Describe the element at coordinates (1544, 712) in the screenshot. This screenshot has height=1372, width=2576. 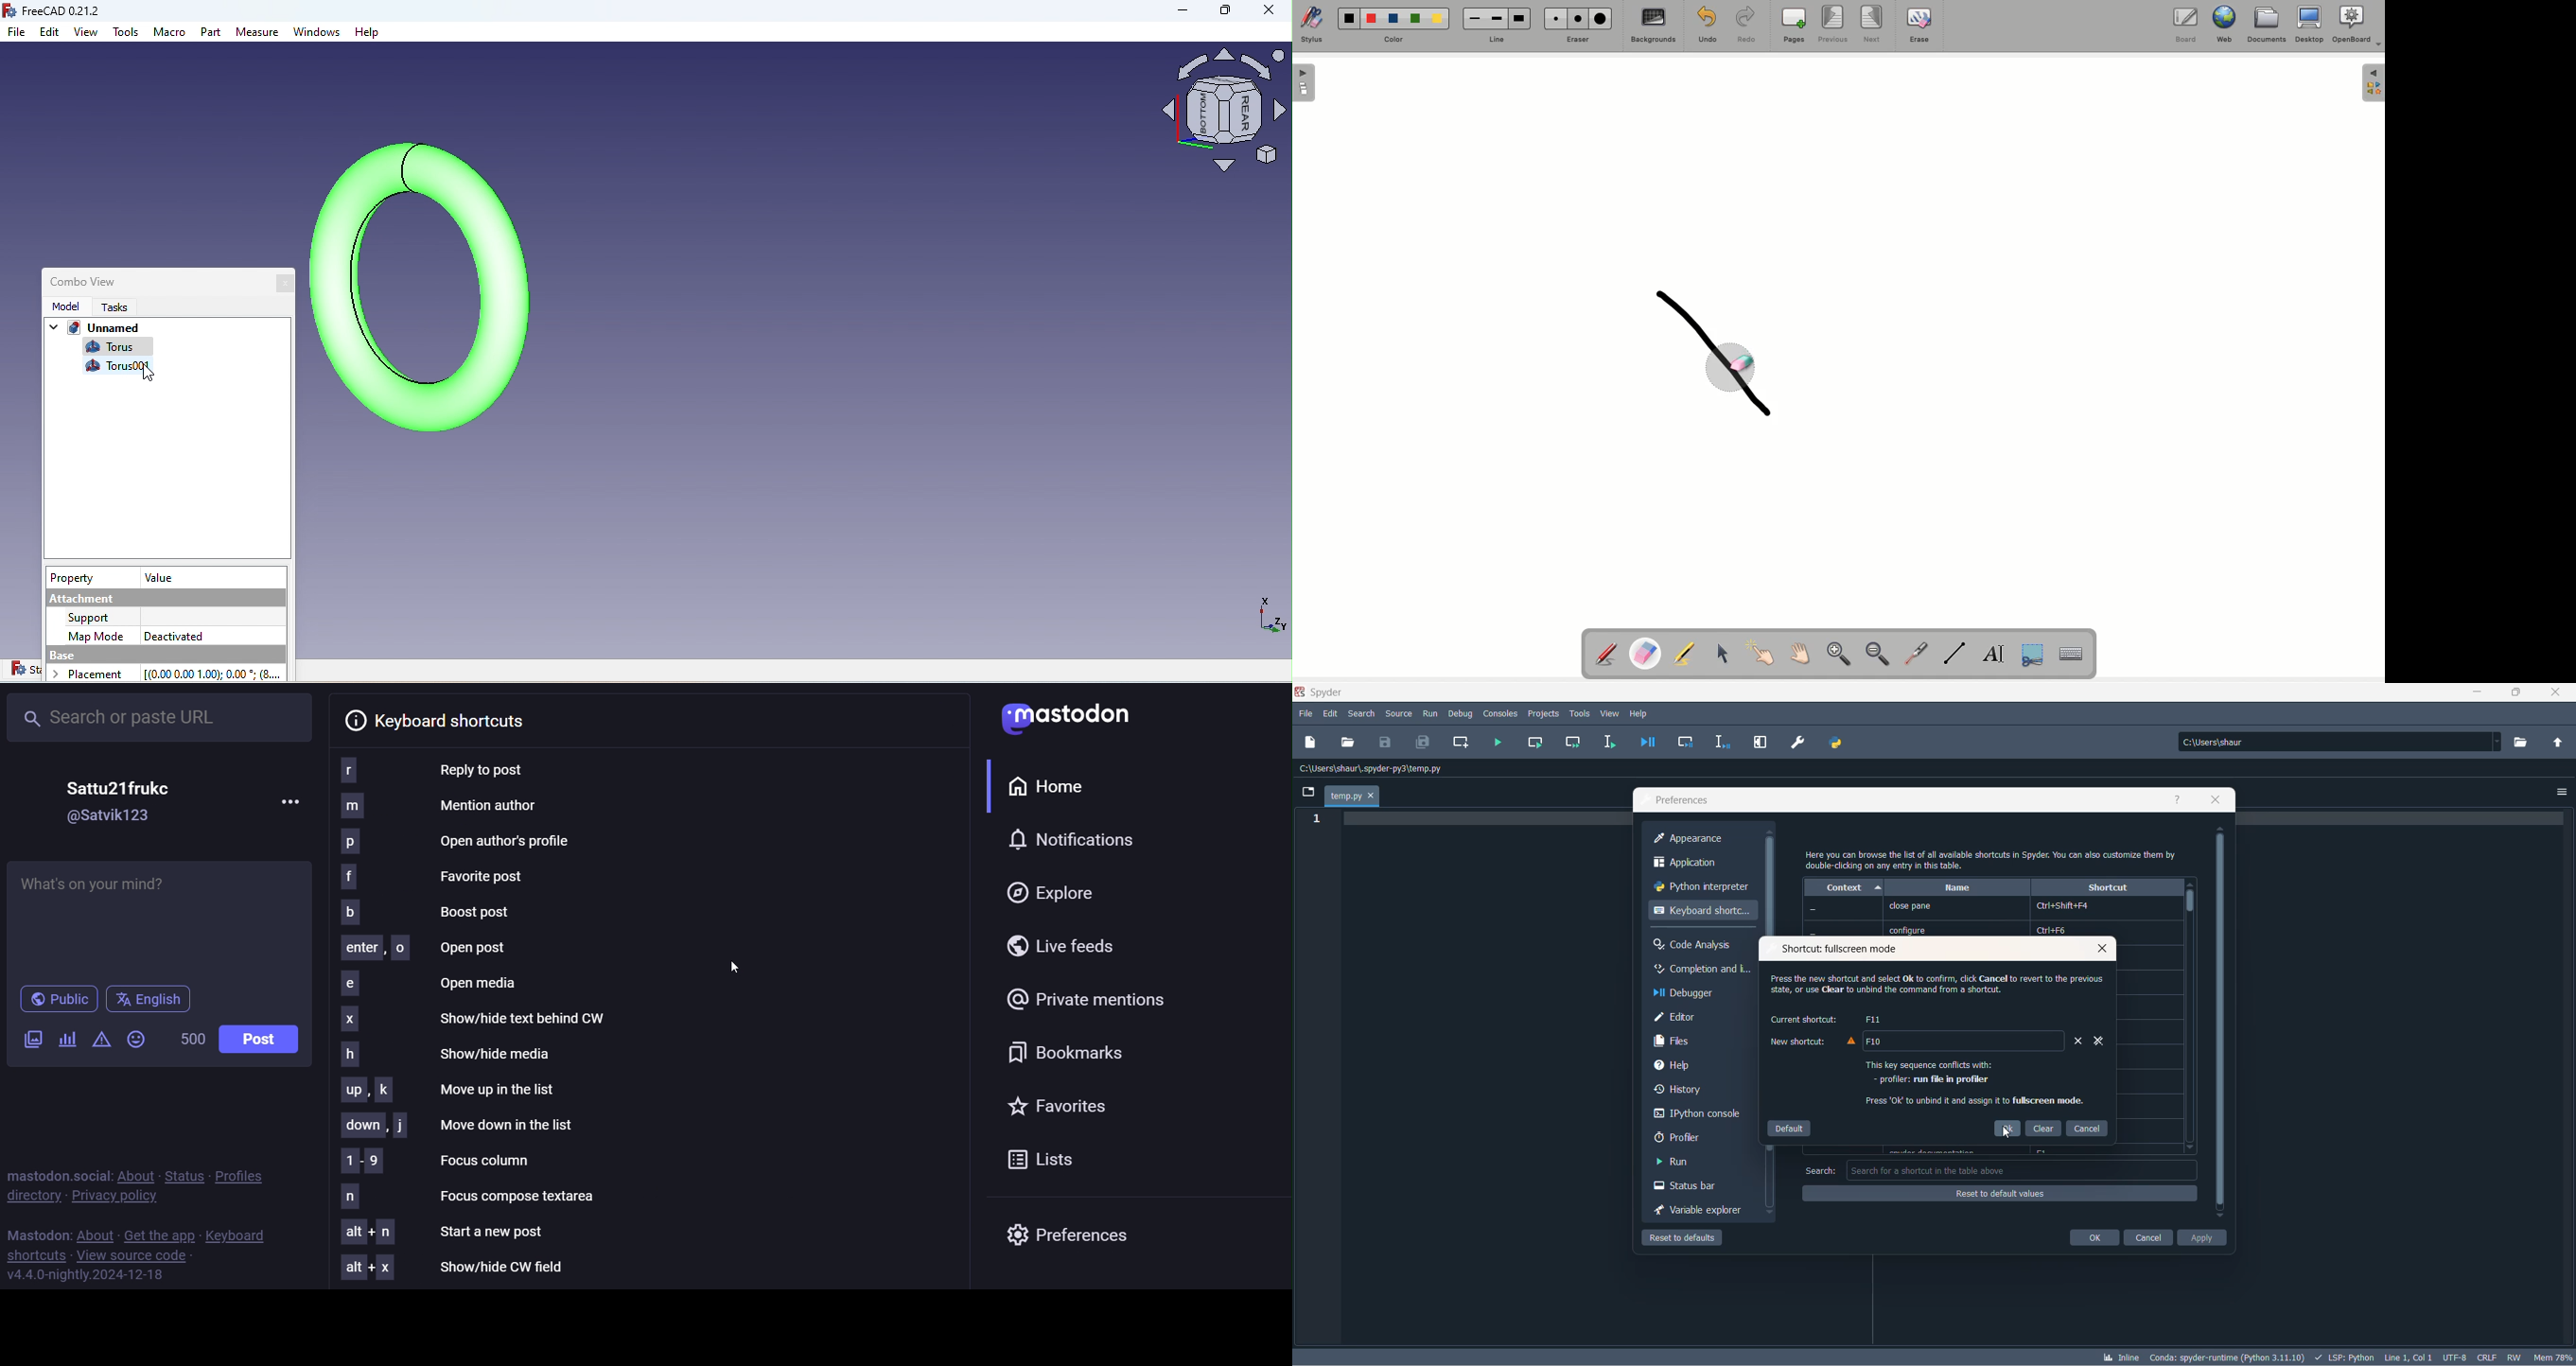
I see `projects` at that location.